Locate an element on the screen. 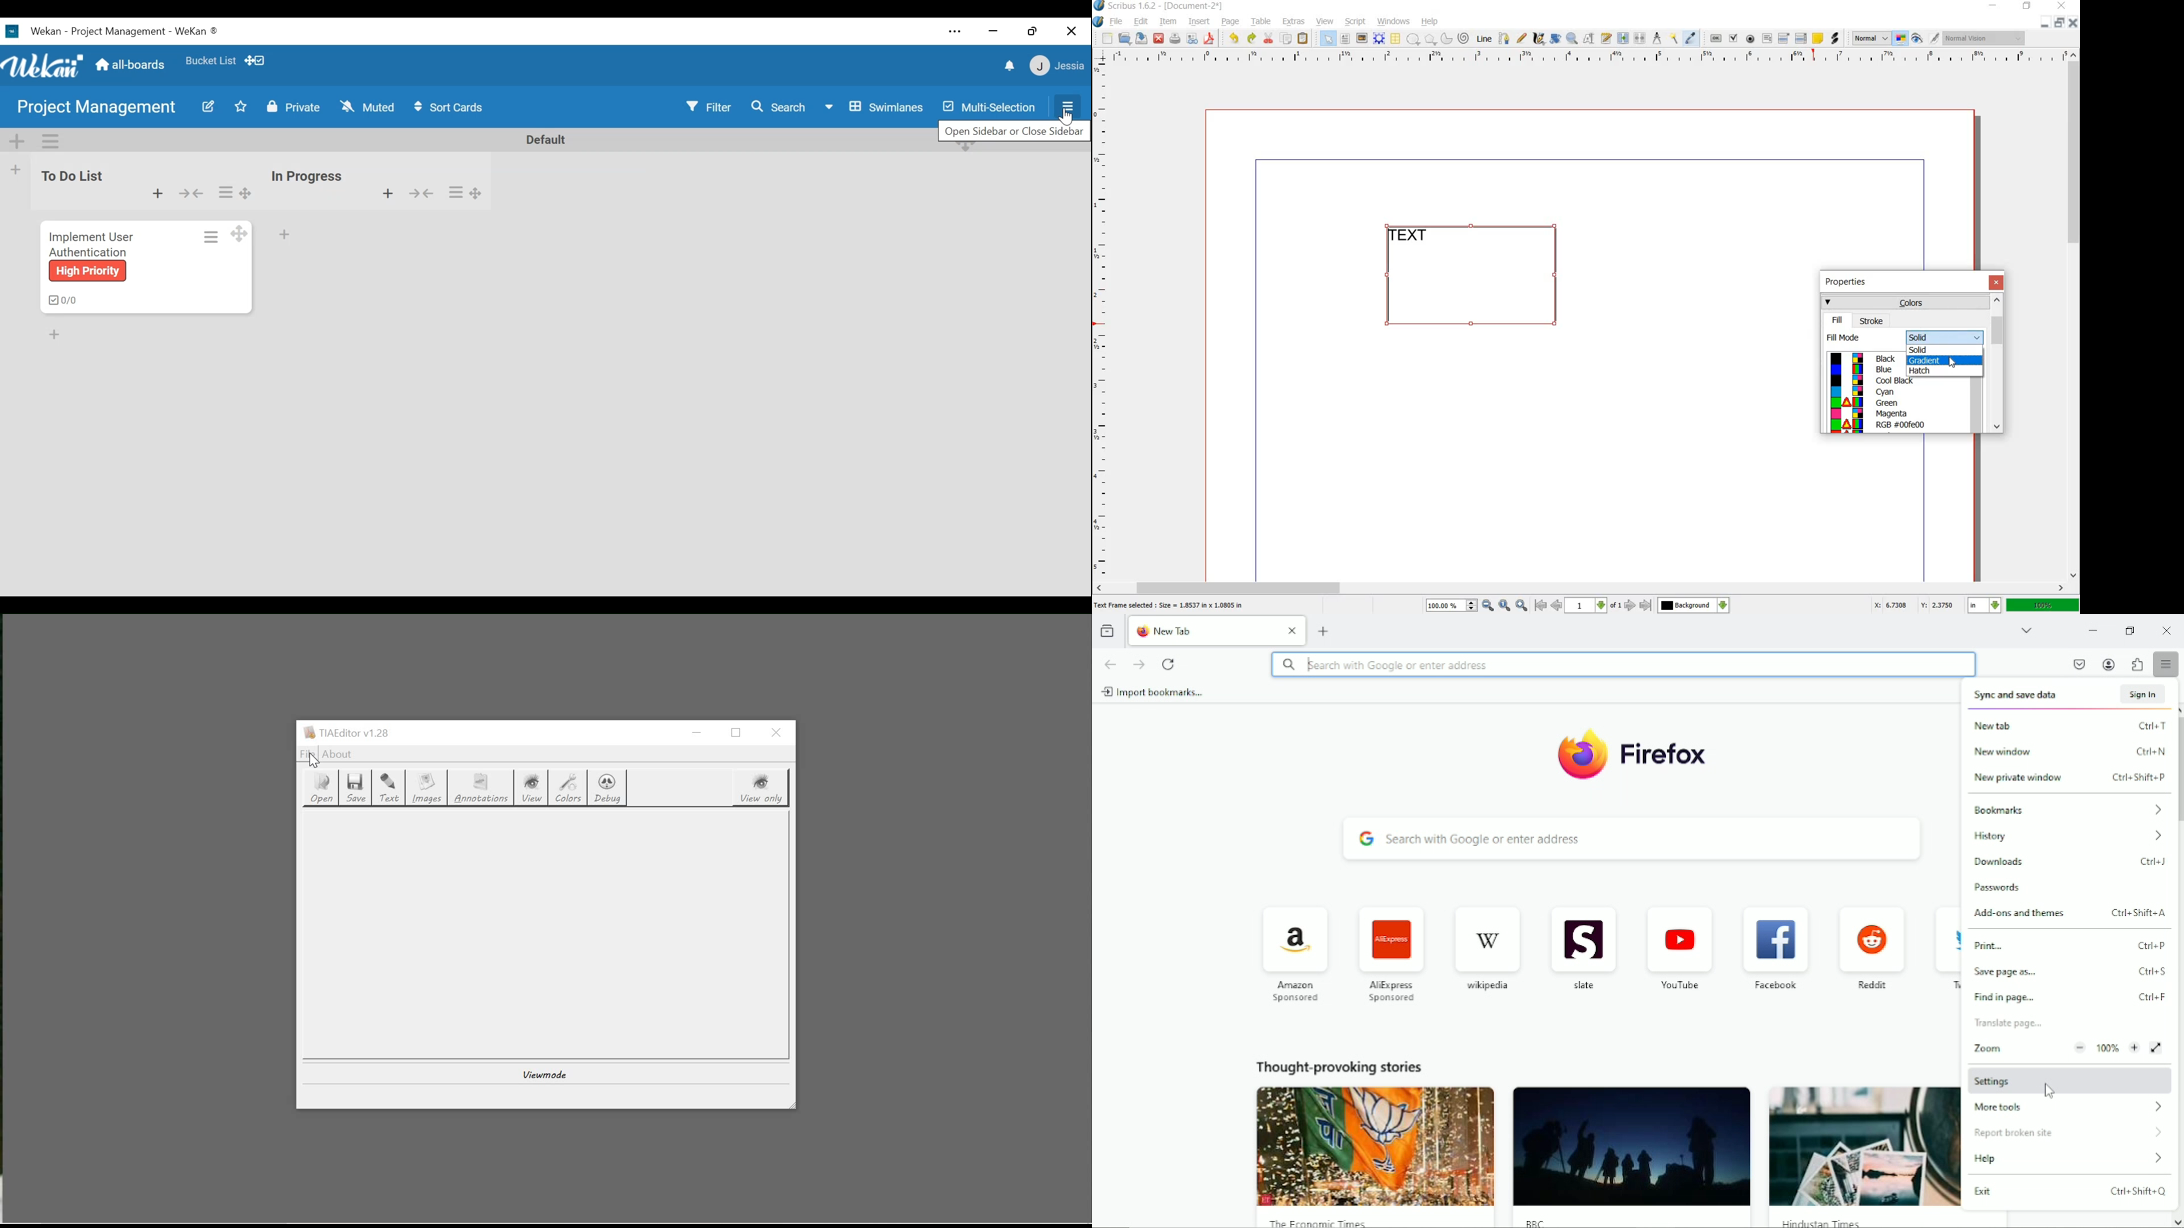 Image resolution: width=2184 pixels, height=1232 pixels. More tools > is located at coordinates (2068, 1109).